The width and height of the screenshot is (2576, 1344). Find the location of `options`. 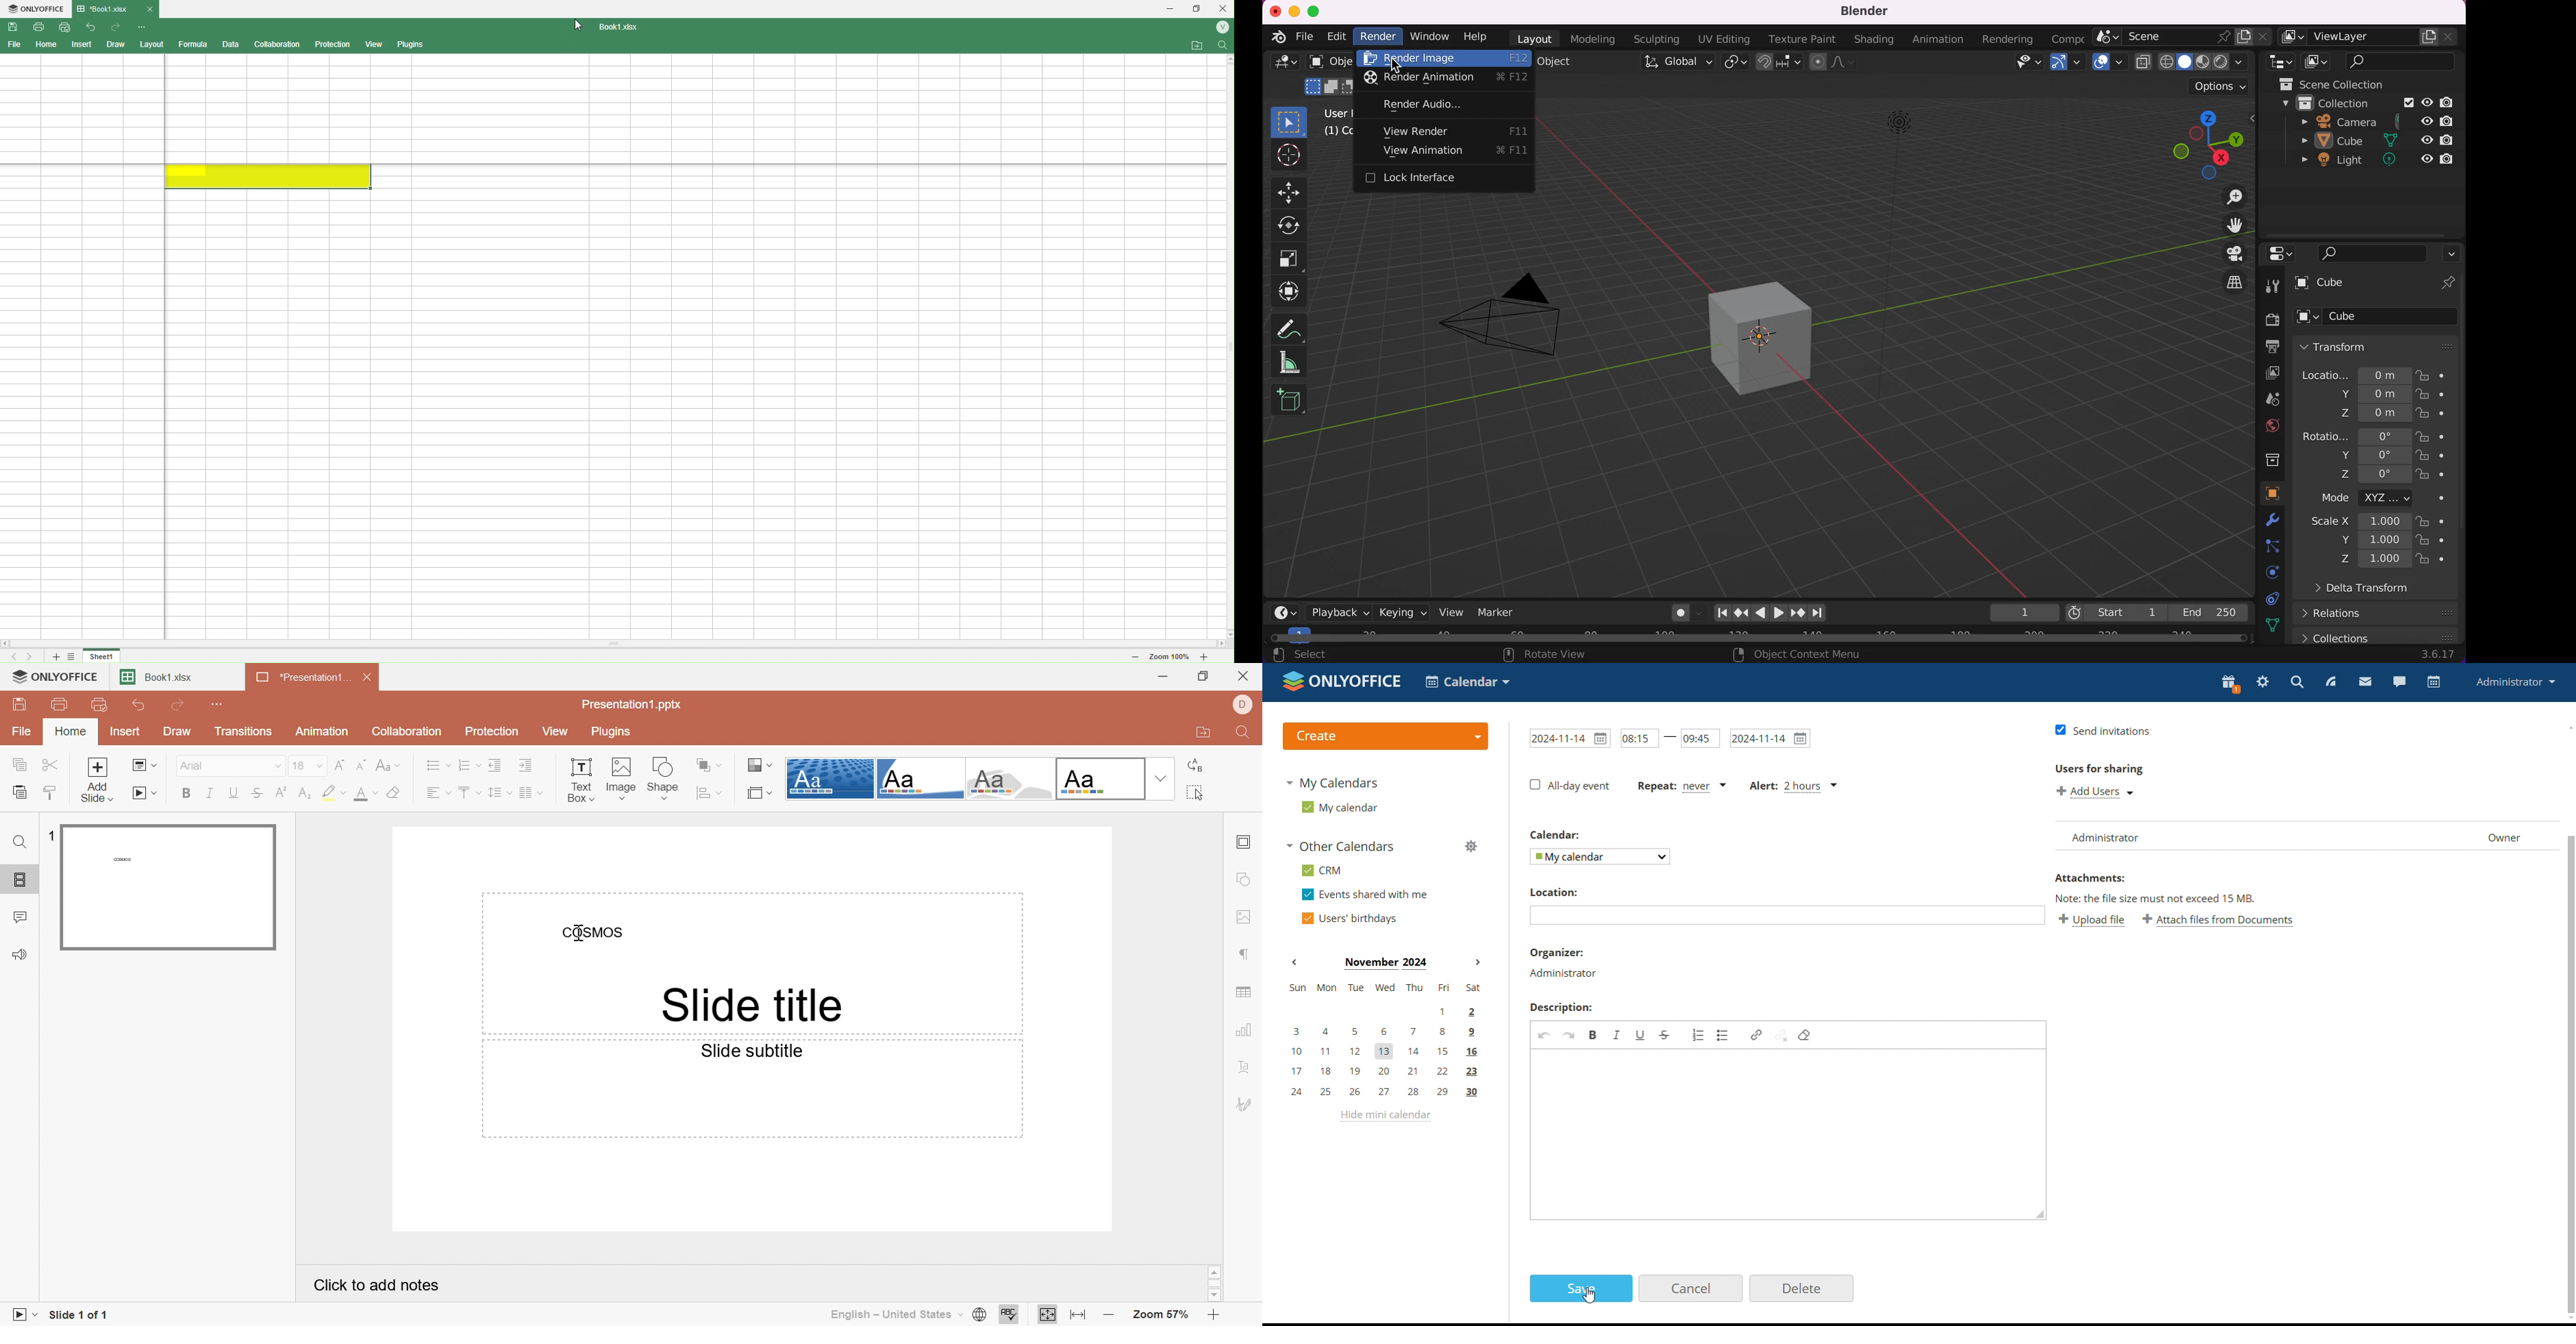

options is located at coordinates (2217, 86).